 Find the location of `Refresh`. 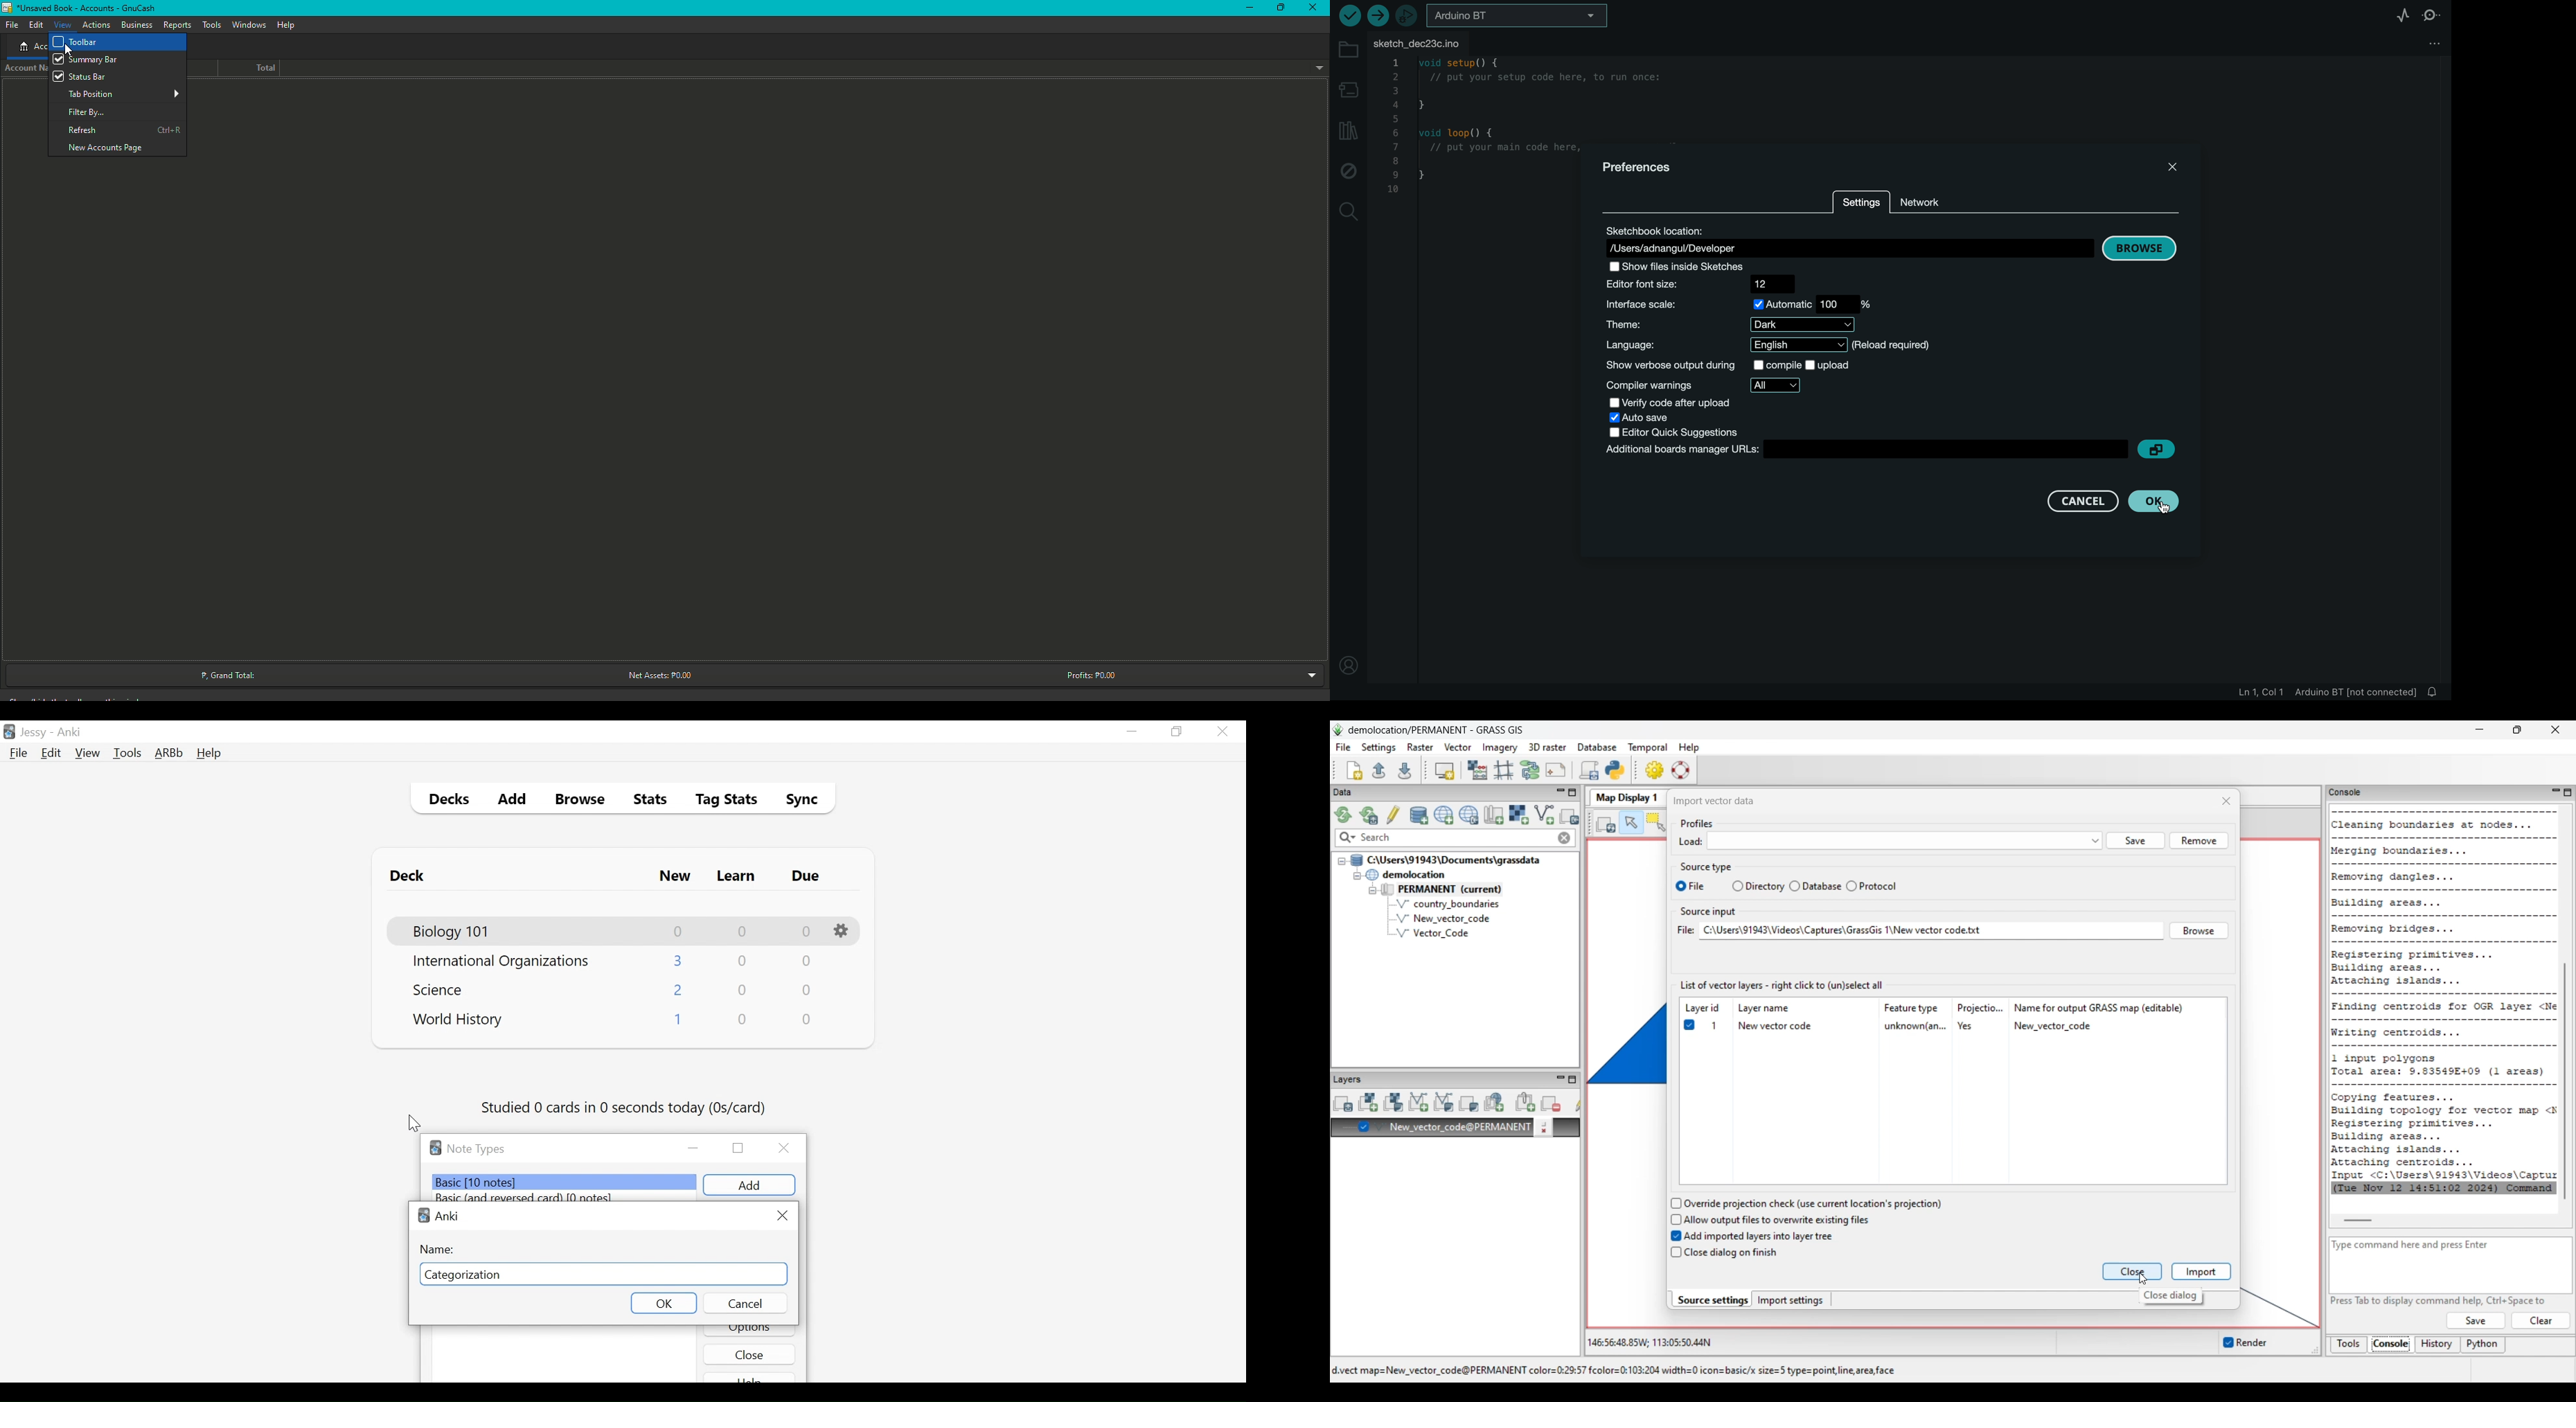

Refresh is located at coordinates (85, 130).